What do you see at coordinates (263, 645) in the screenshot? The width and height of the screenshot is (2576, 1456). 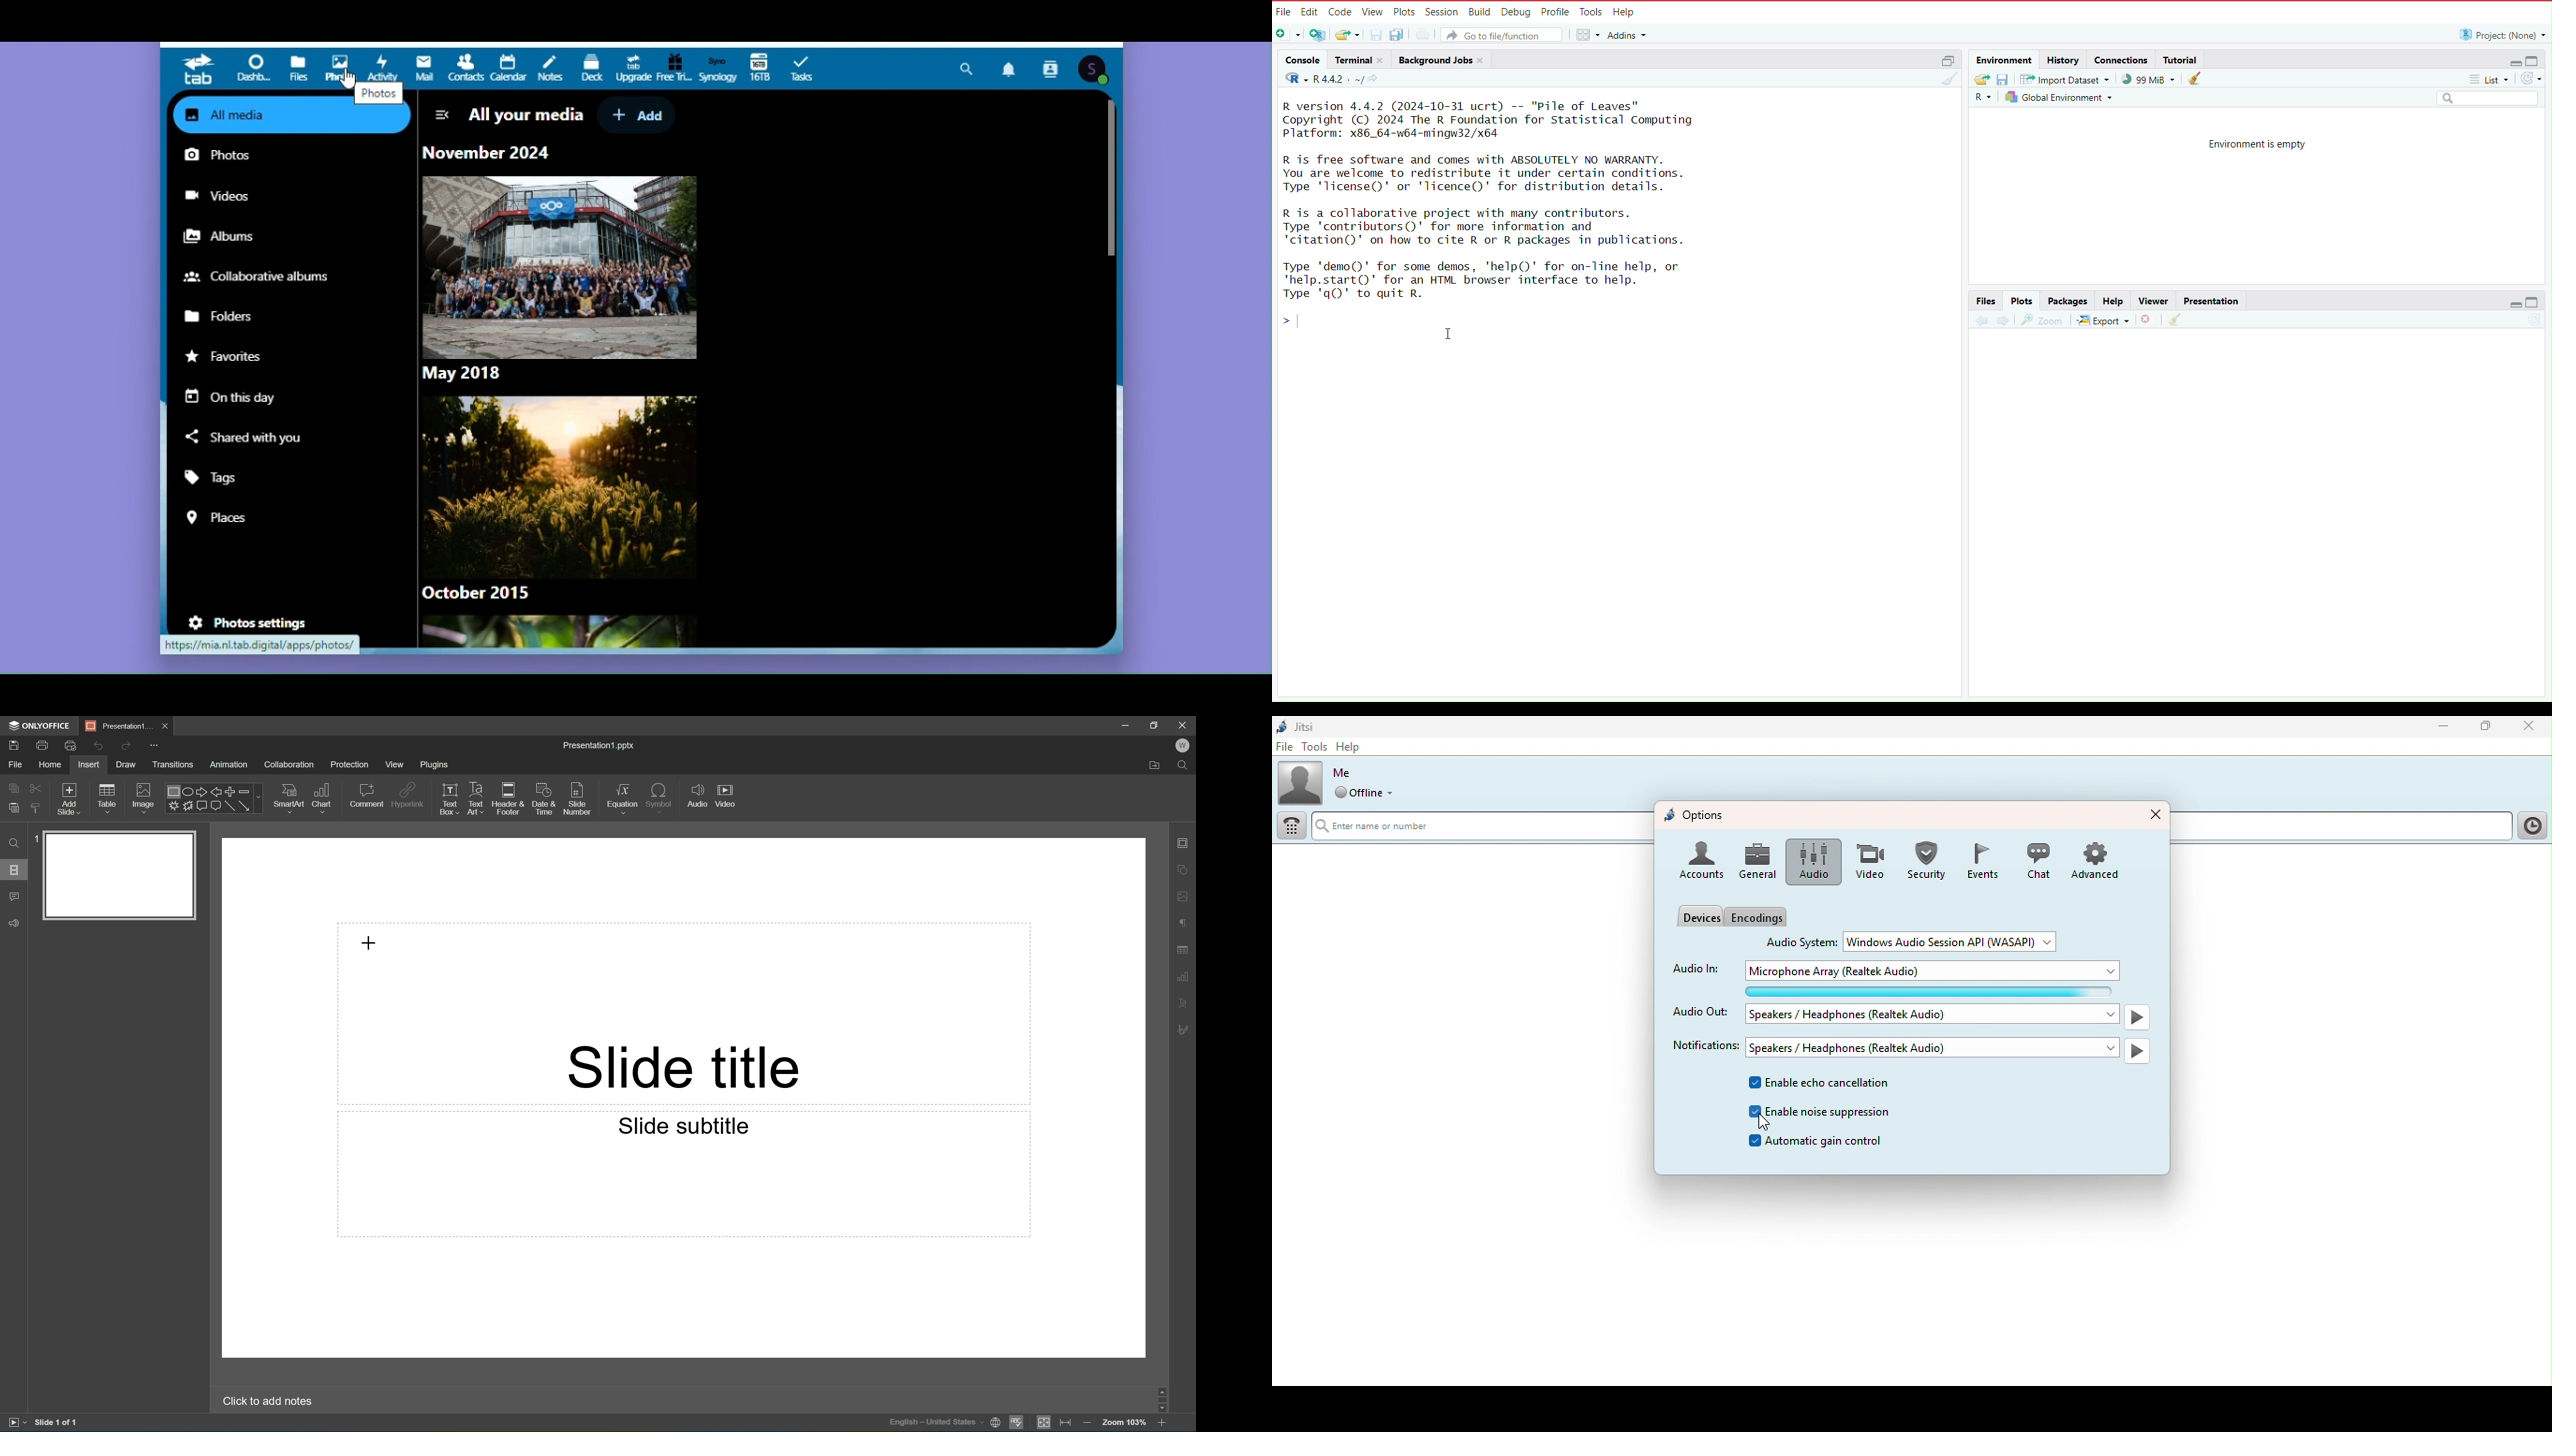 I see `URL` at bounding box center [263, 645].